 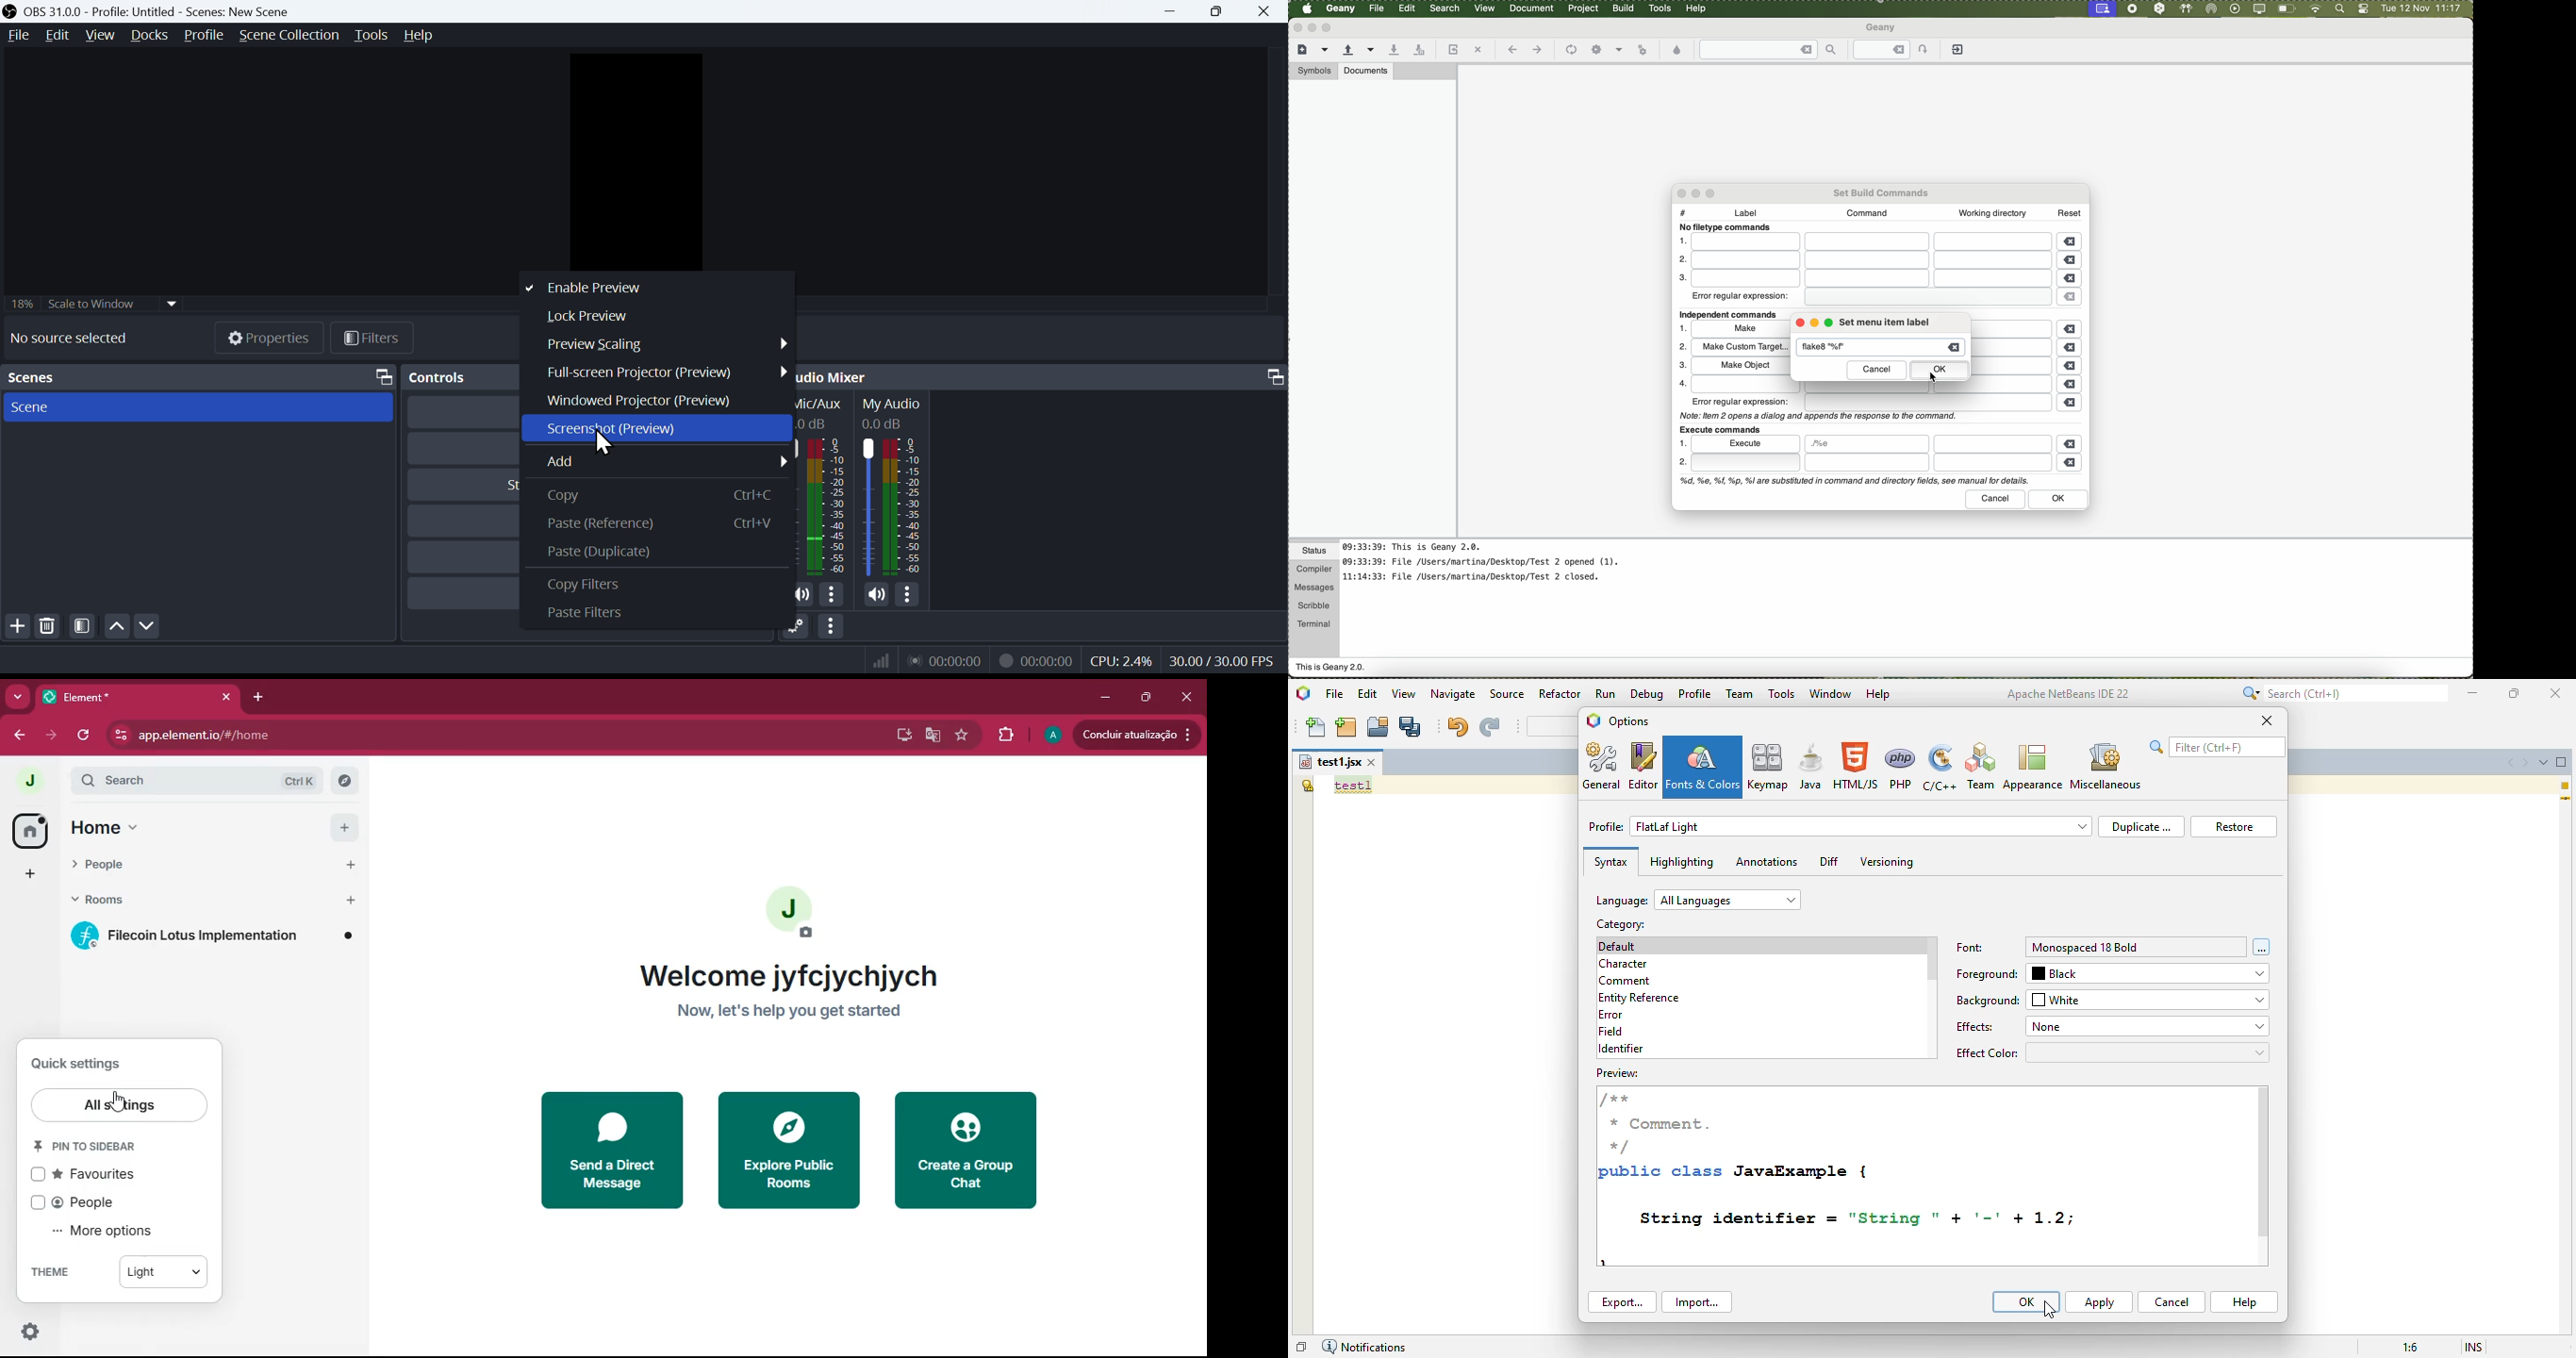 What do you see at coordinates (787, 1149) in the screenshot?
I see `explore` at bounding box center [787, 1149].